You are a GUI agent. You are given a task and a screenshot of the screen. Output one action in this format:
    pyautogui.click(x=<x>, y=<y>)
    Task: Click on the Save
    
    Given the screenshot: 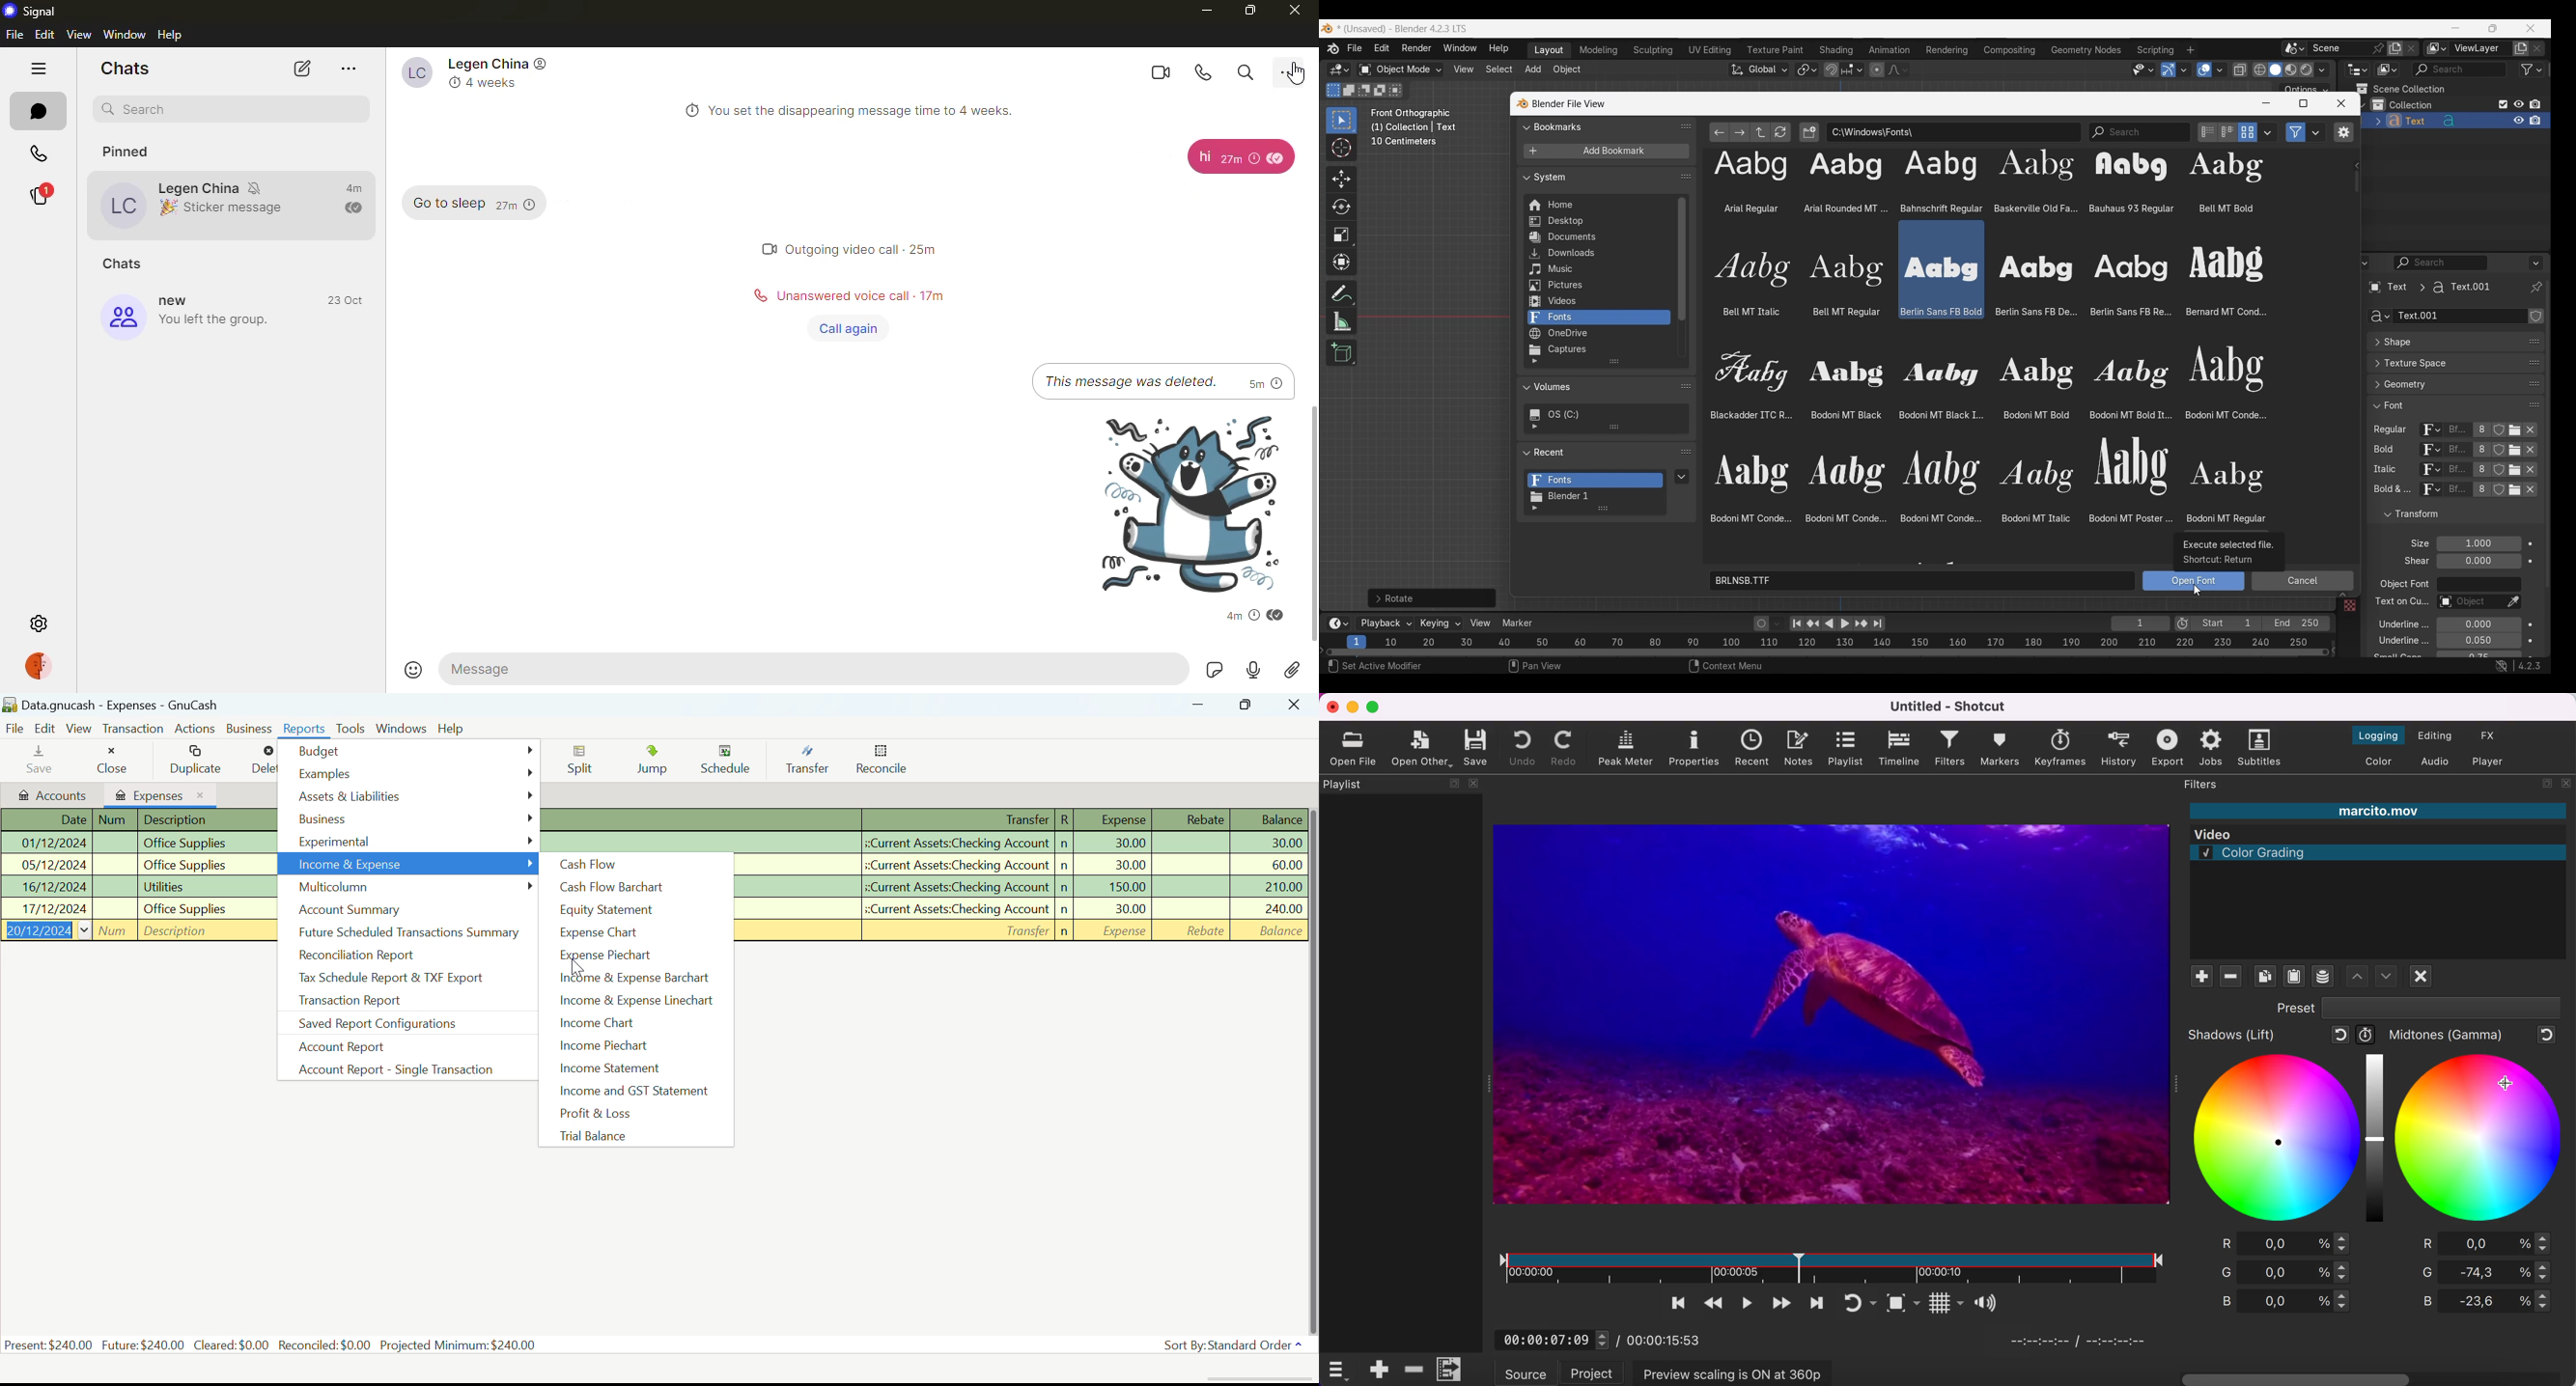 What is the action you would take?
    pyautogui.click(x=38, y=762)
    